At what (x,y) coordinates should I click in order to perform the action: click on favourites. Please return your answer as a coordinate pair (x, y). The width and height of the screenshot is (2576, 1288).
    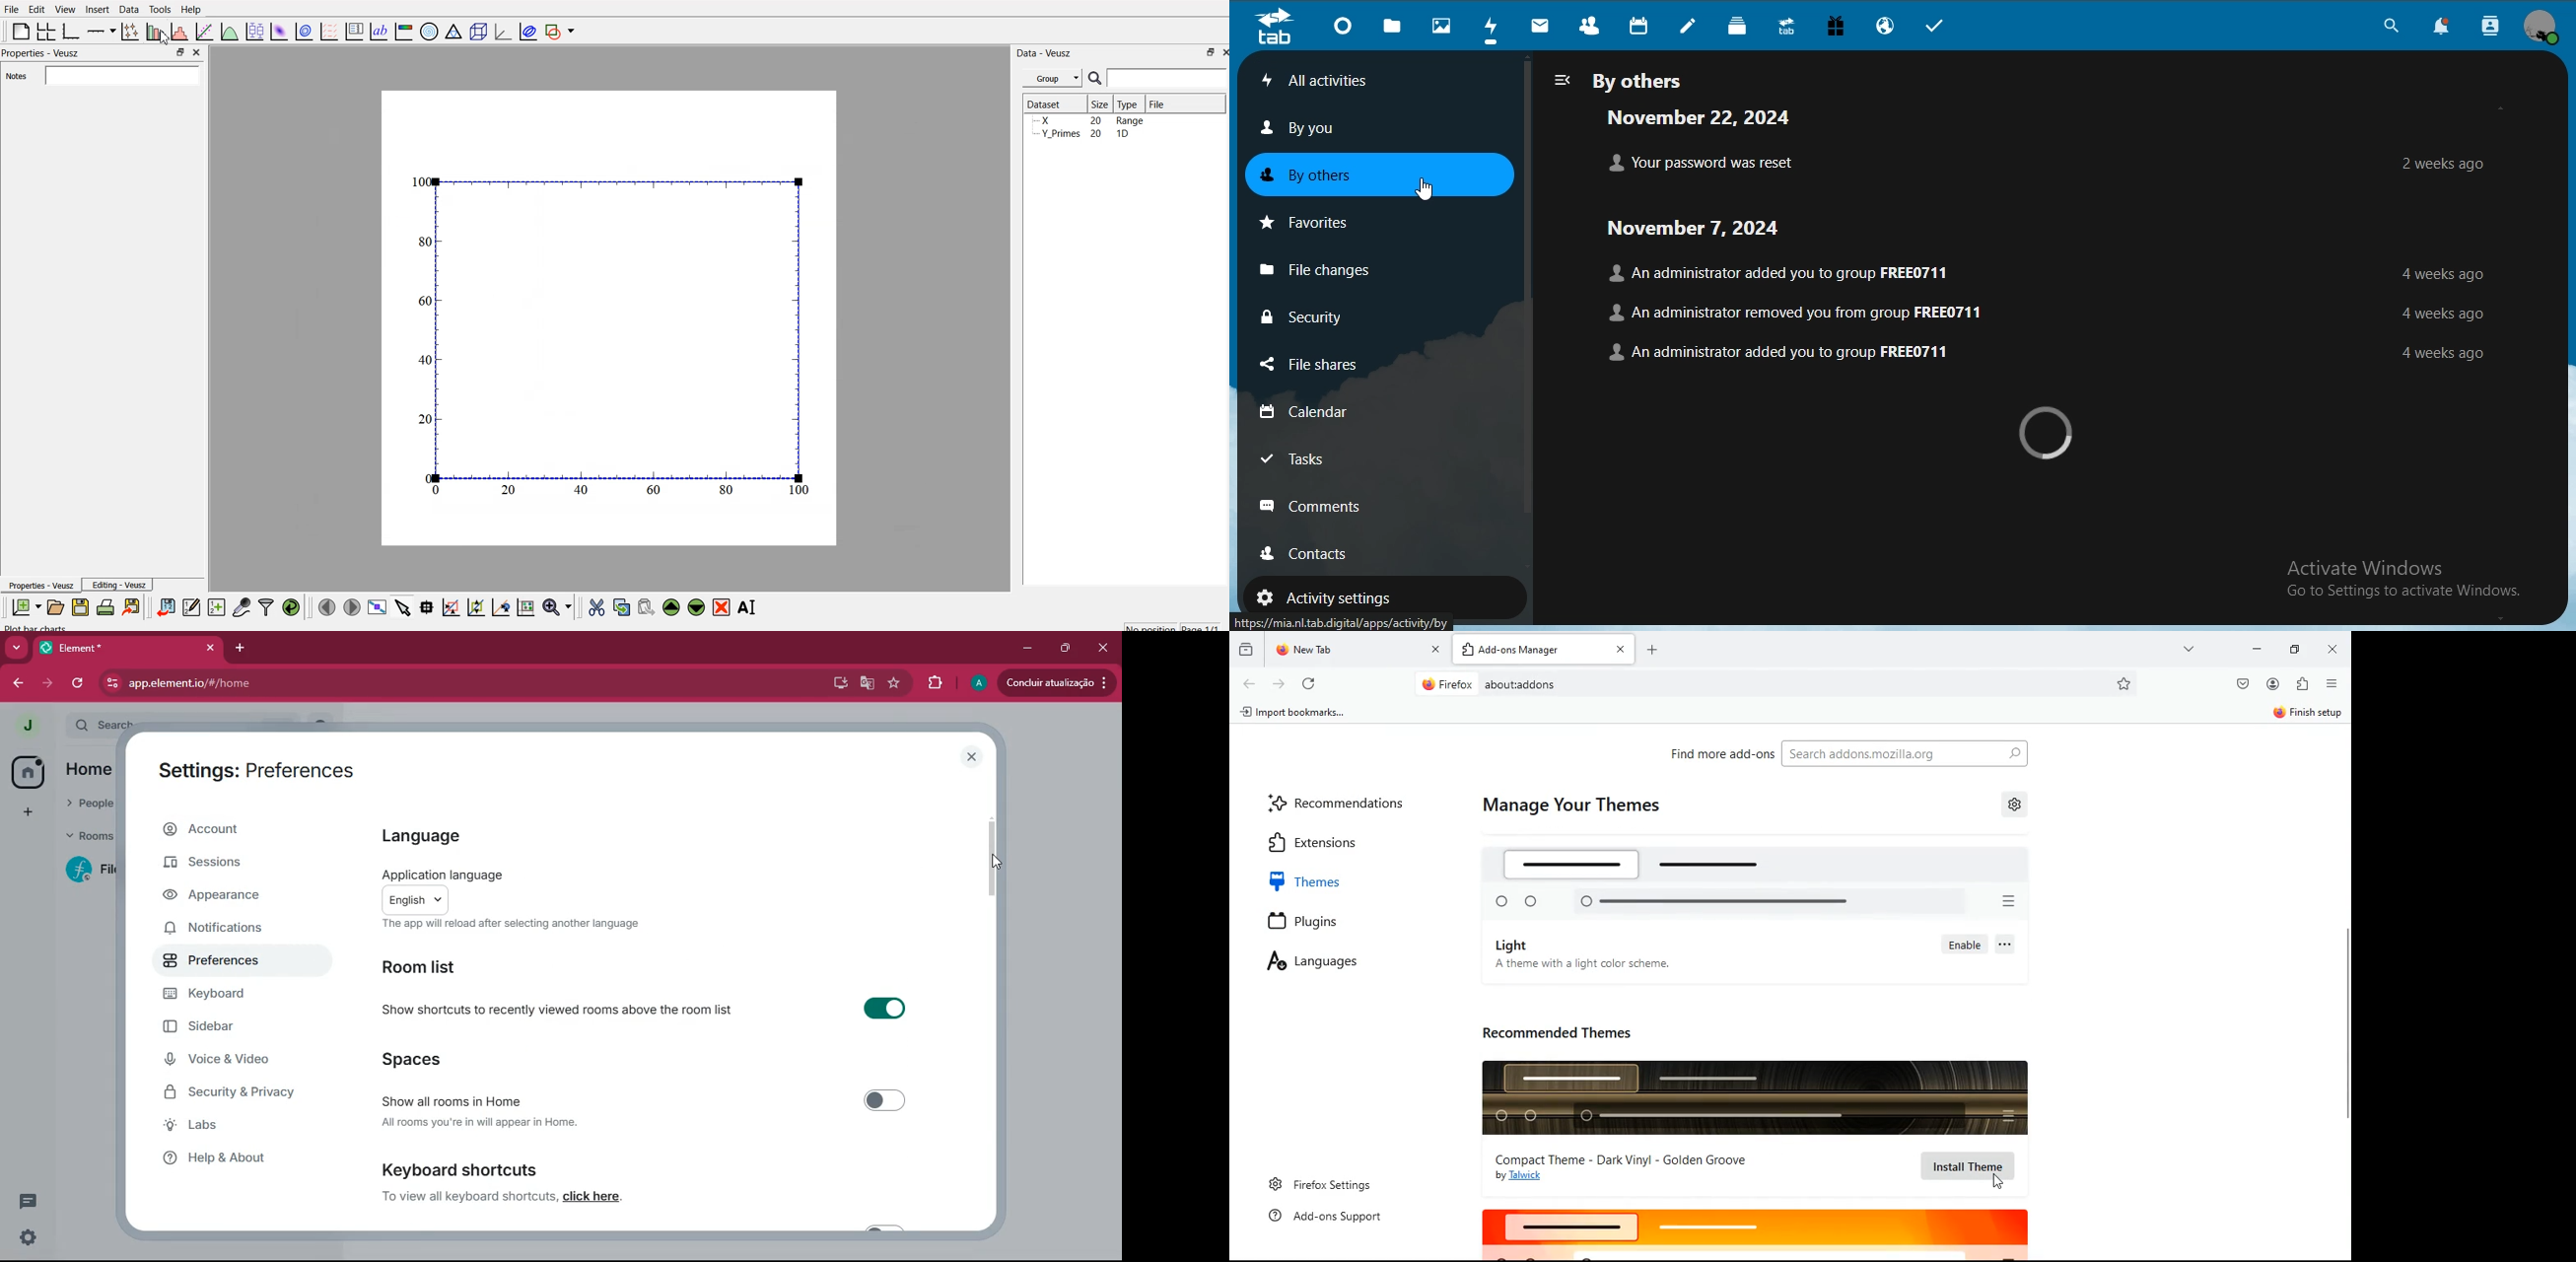
    Looking at the image, I should click on (1312, 219).